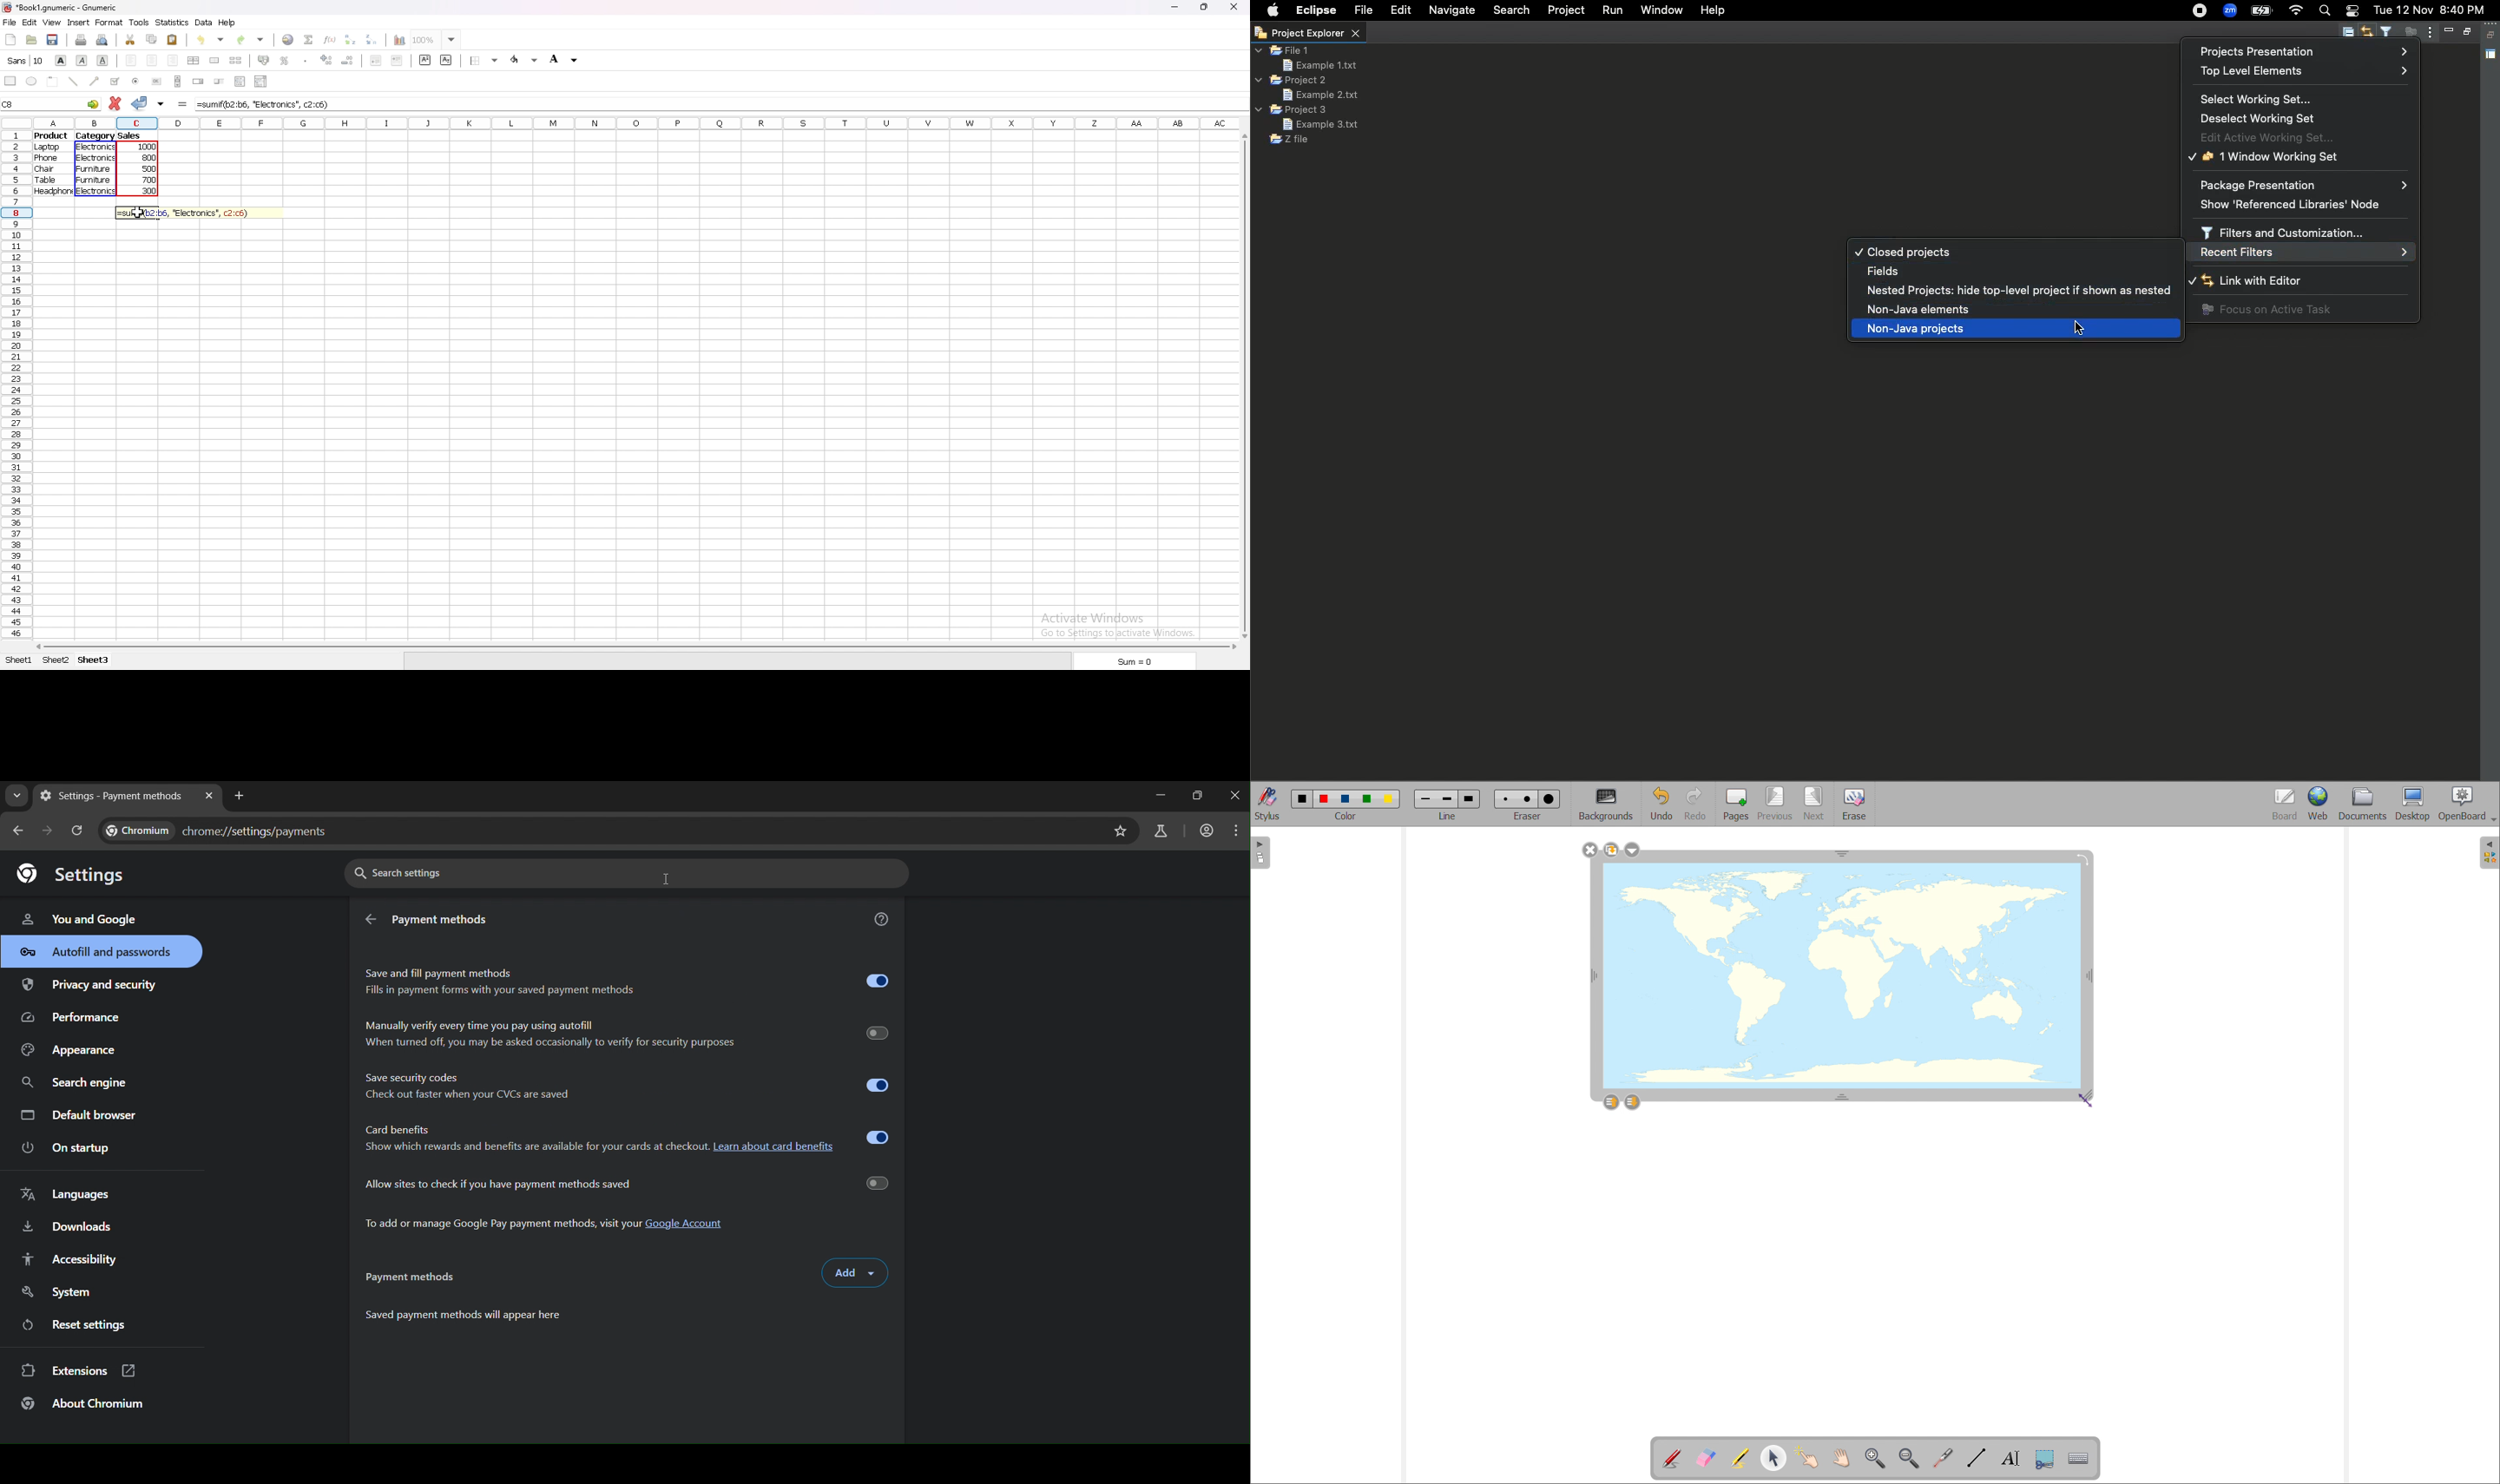 This screenshot has height=1484, width=2520. Describe the element at coordinates (151, 170) in the screenshot. I see `500` at that location.